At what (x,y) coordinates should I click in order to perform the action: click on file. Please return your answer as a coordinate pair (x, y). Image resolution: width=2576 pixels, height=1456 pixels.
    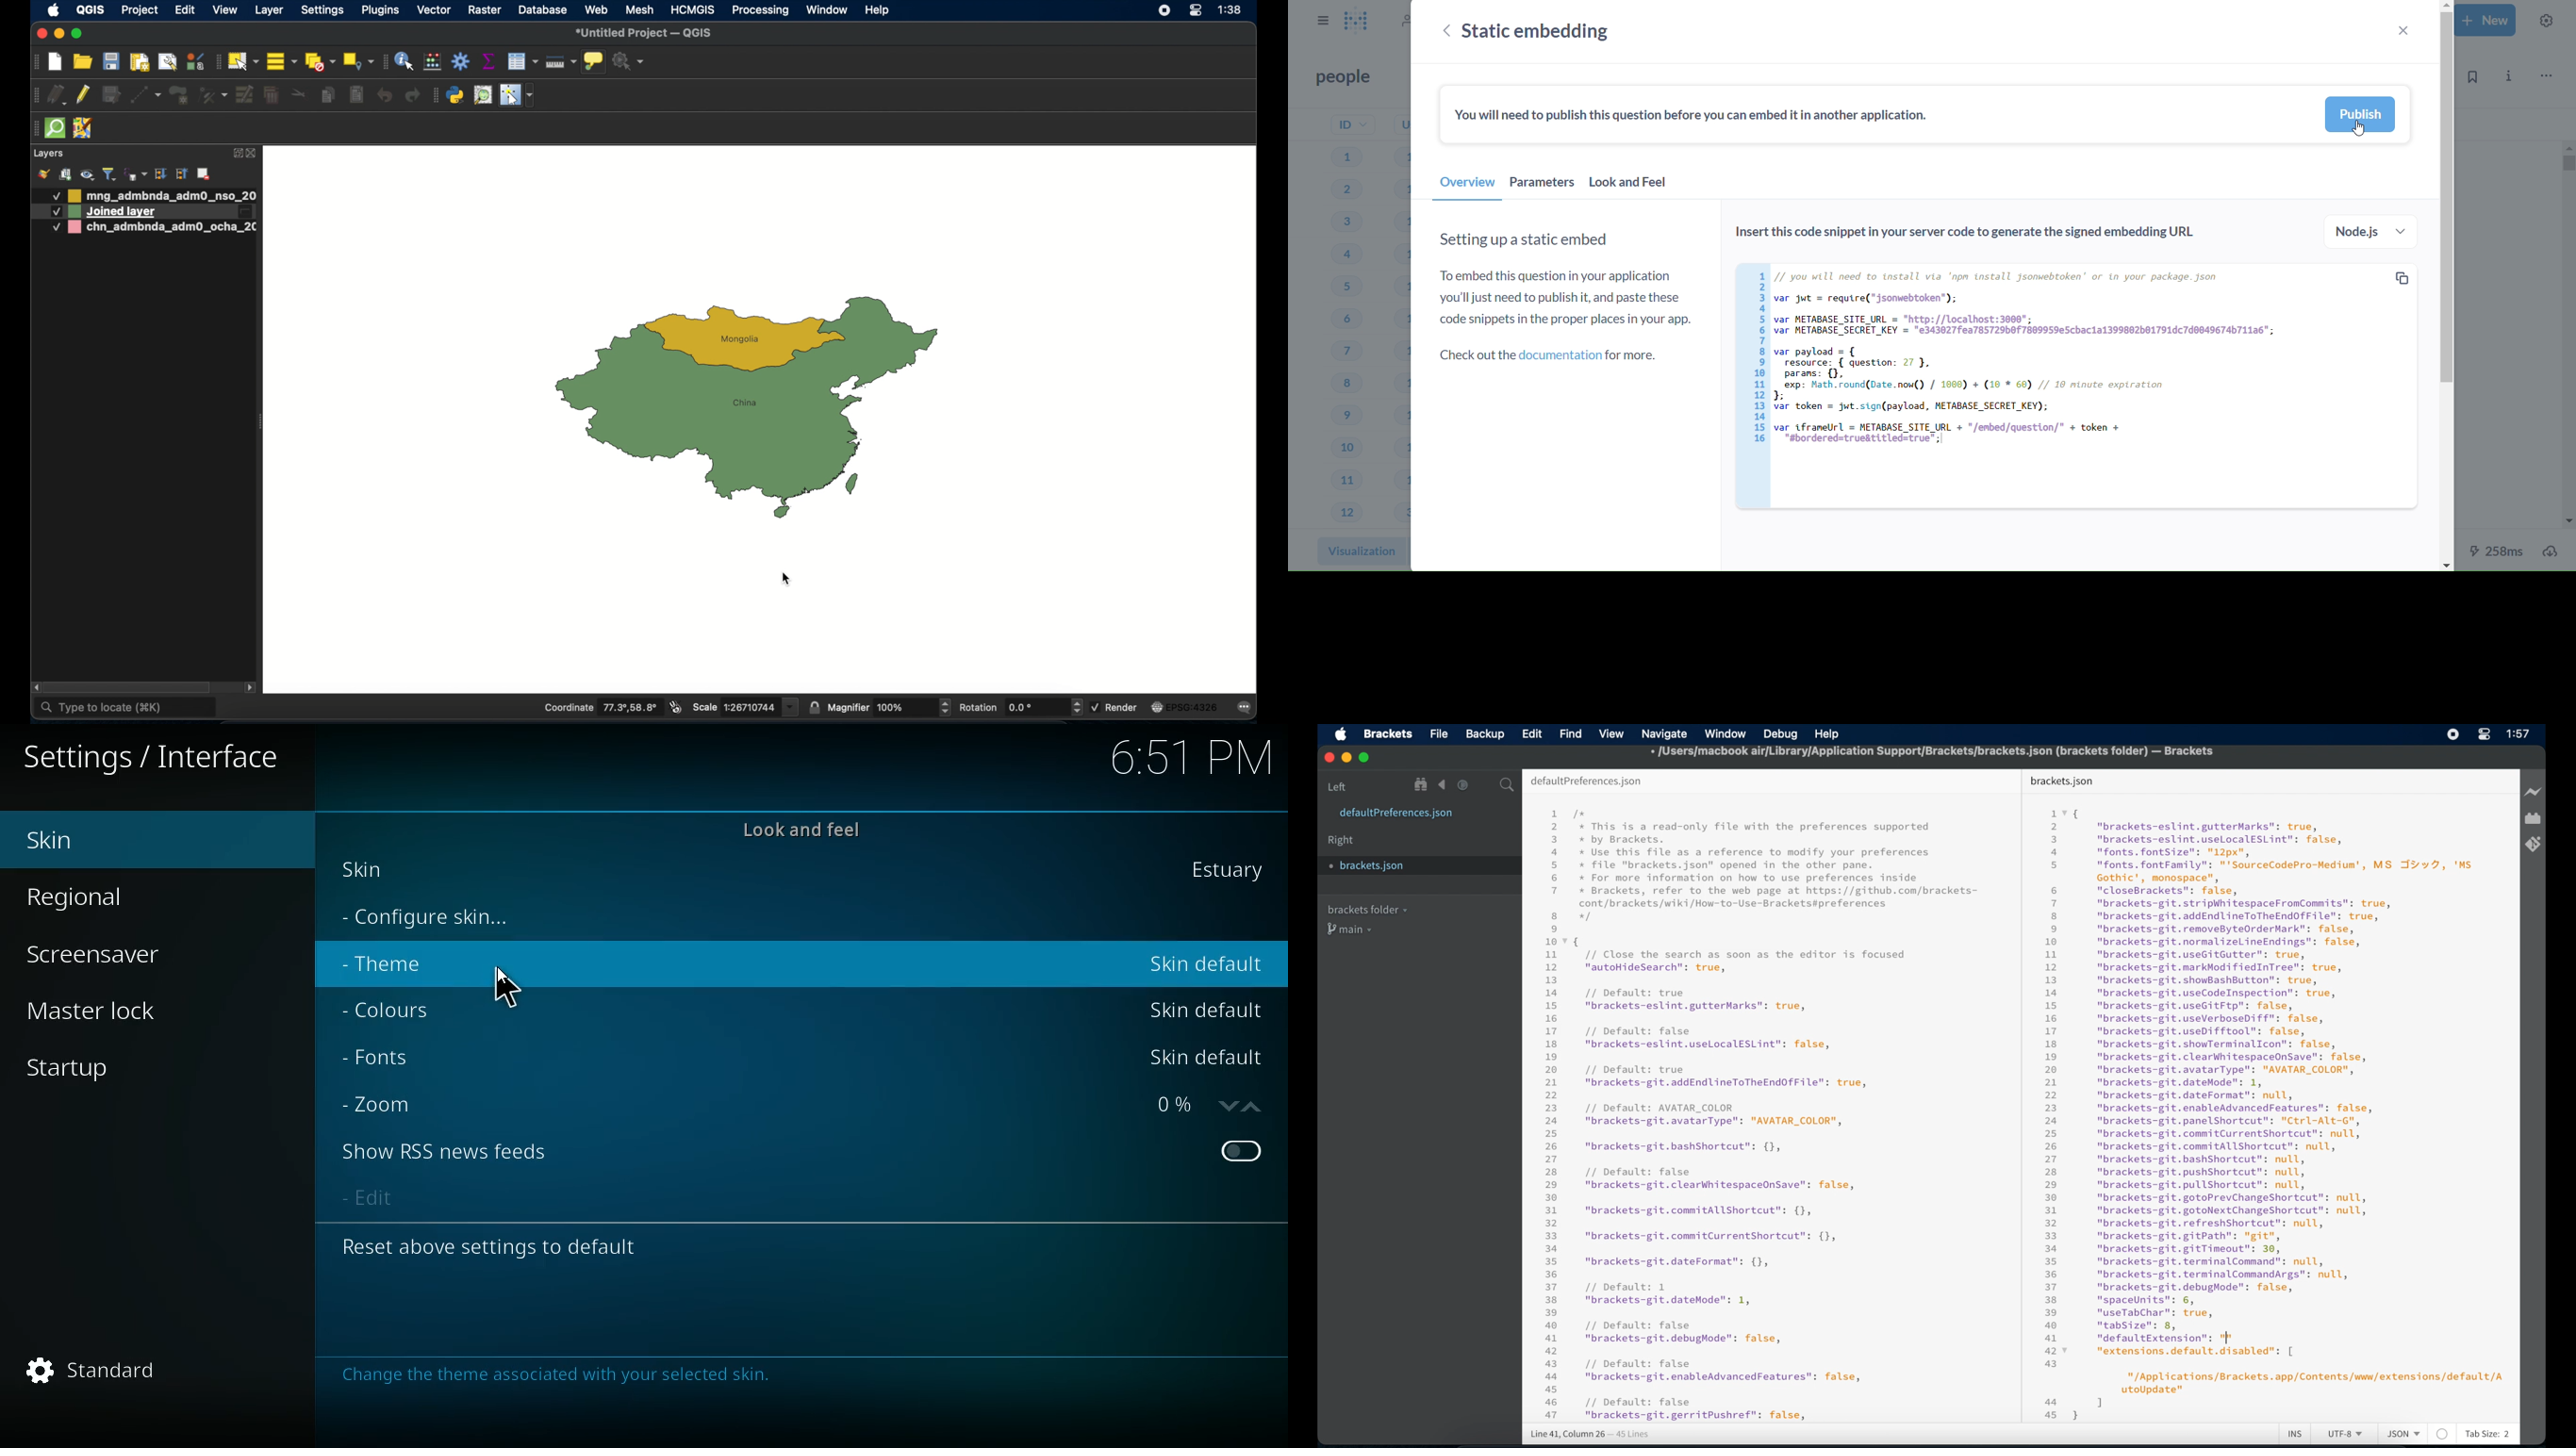
    Looking at the image, I should click on (1439, 734).